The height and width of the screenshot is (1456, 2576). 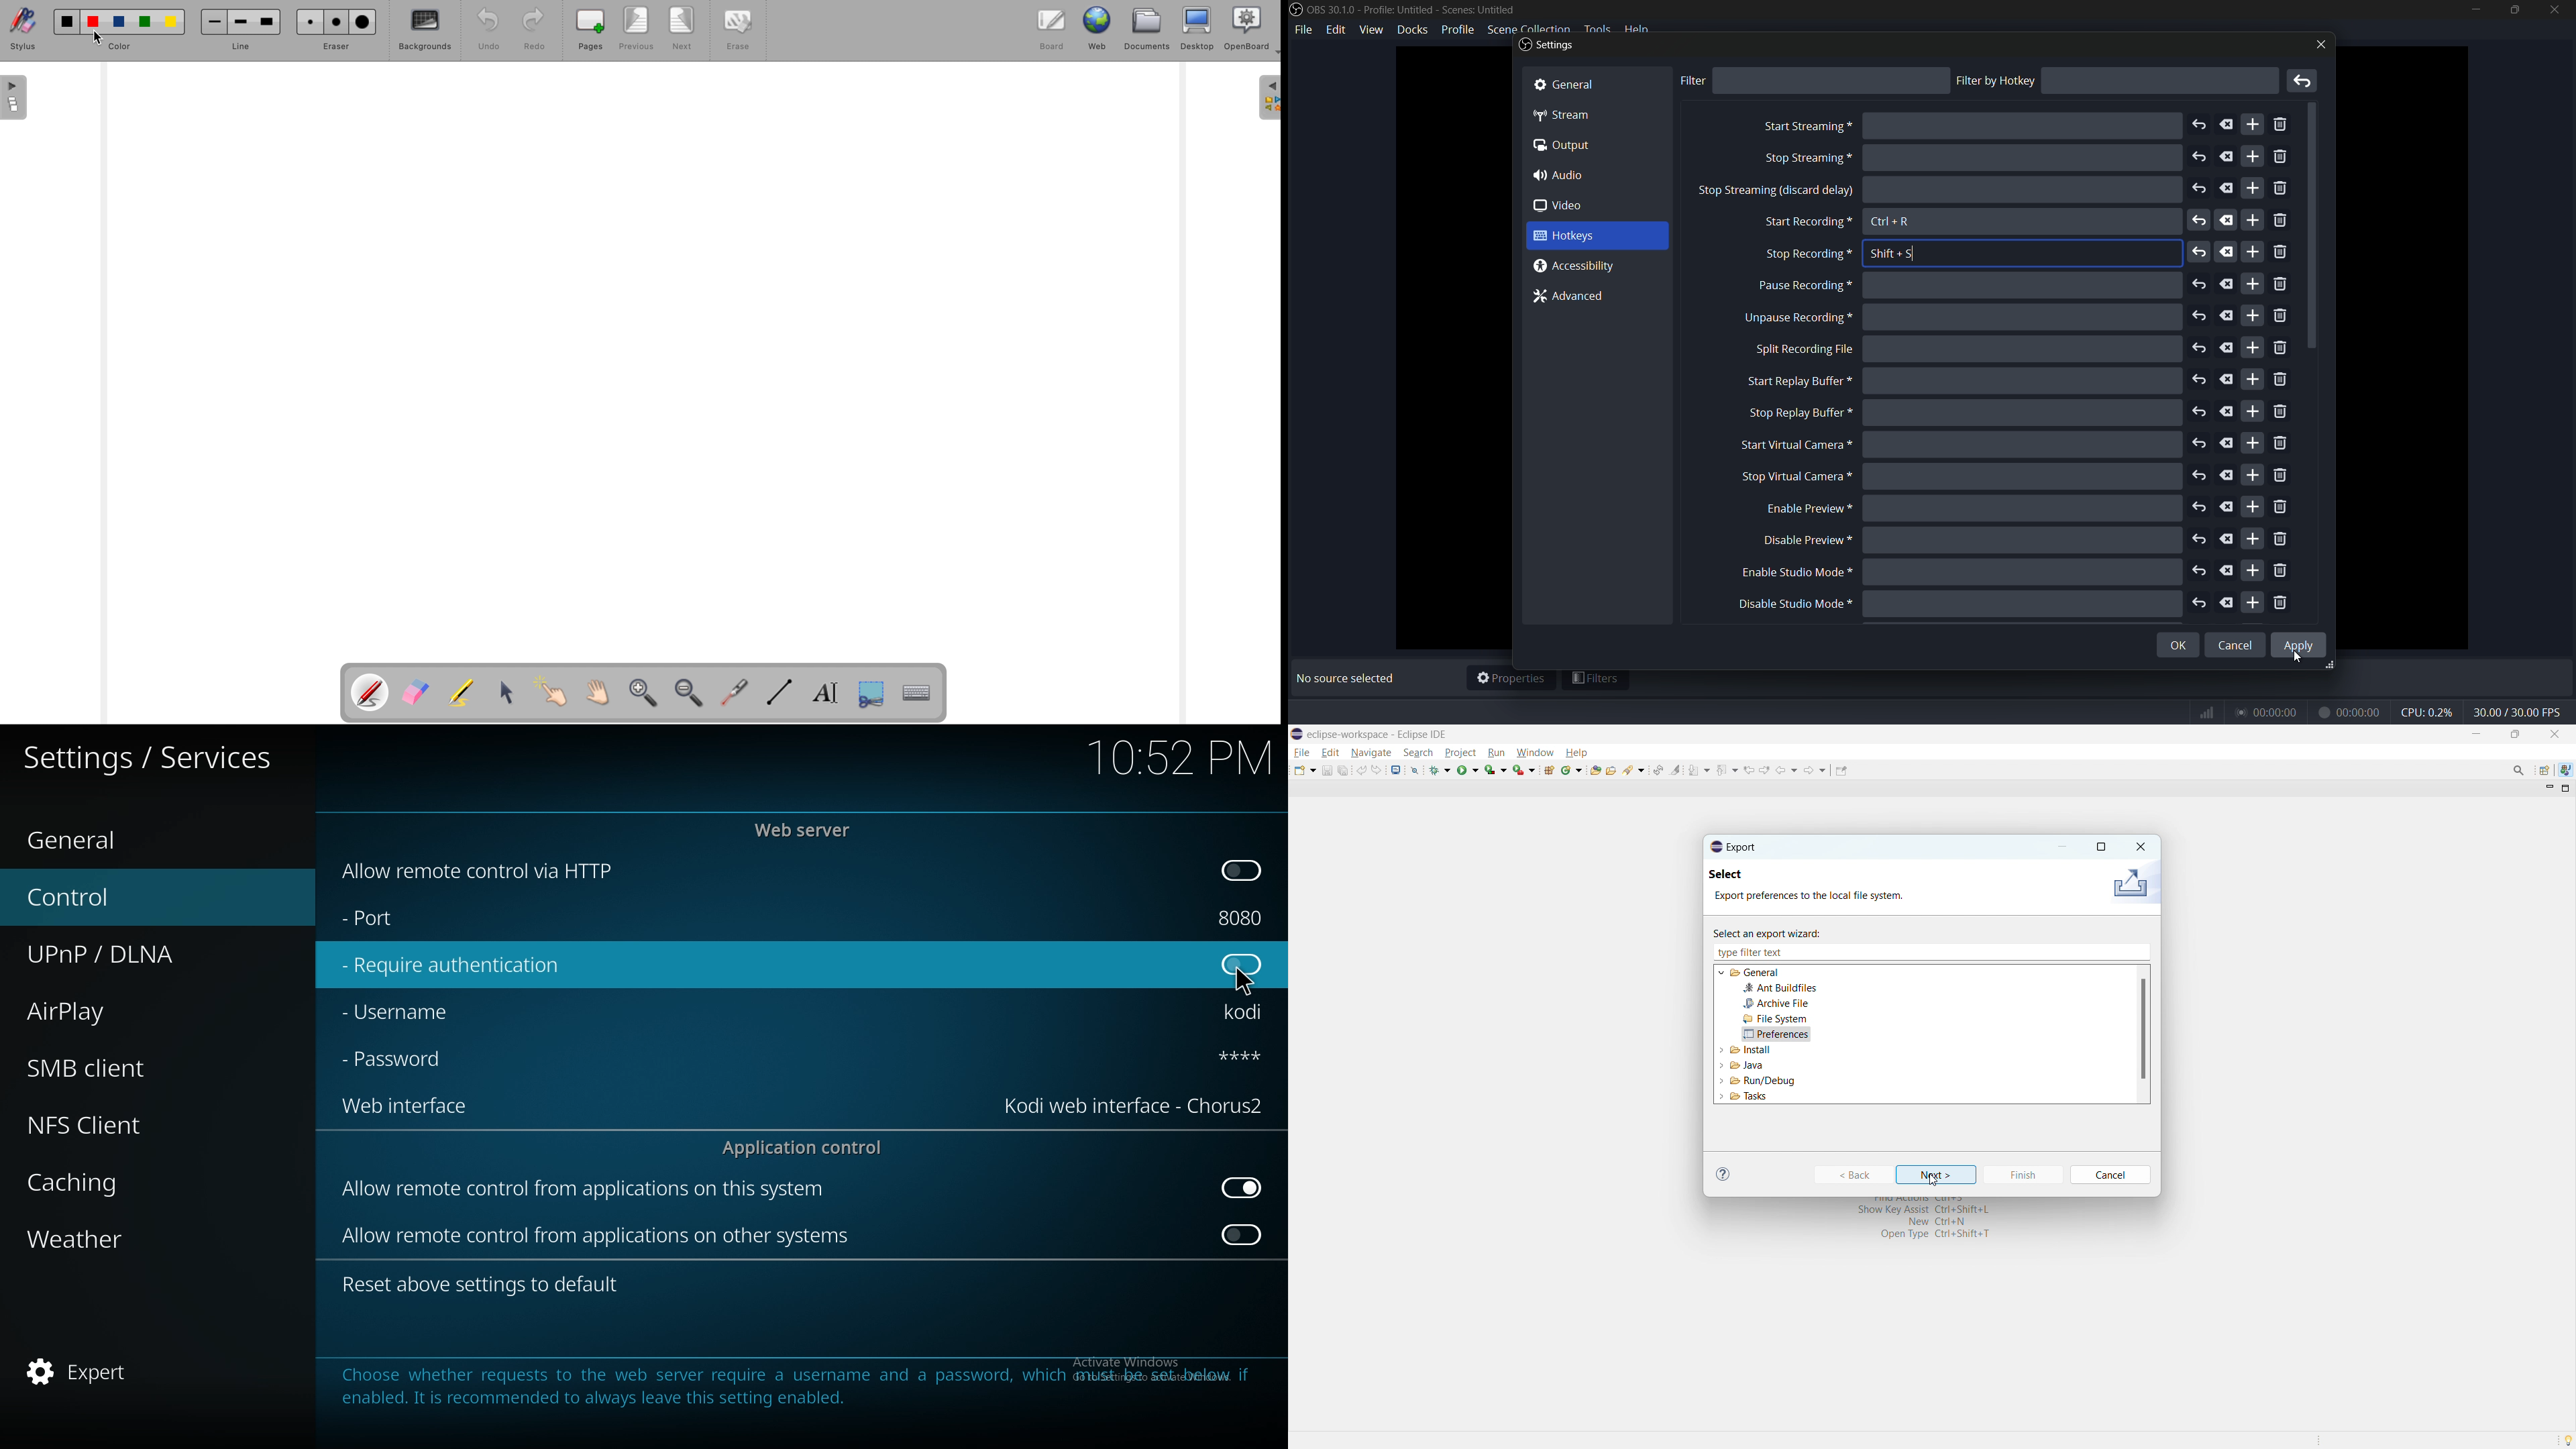 What do you see at coordinates (1566, 175) in the screenshot?
I see `4) Audio` at bounding box center [1566, 175].